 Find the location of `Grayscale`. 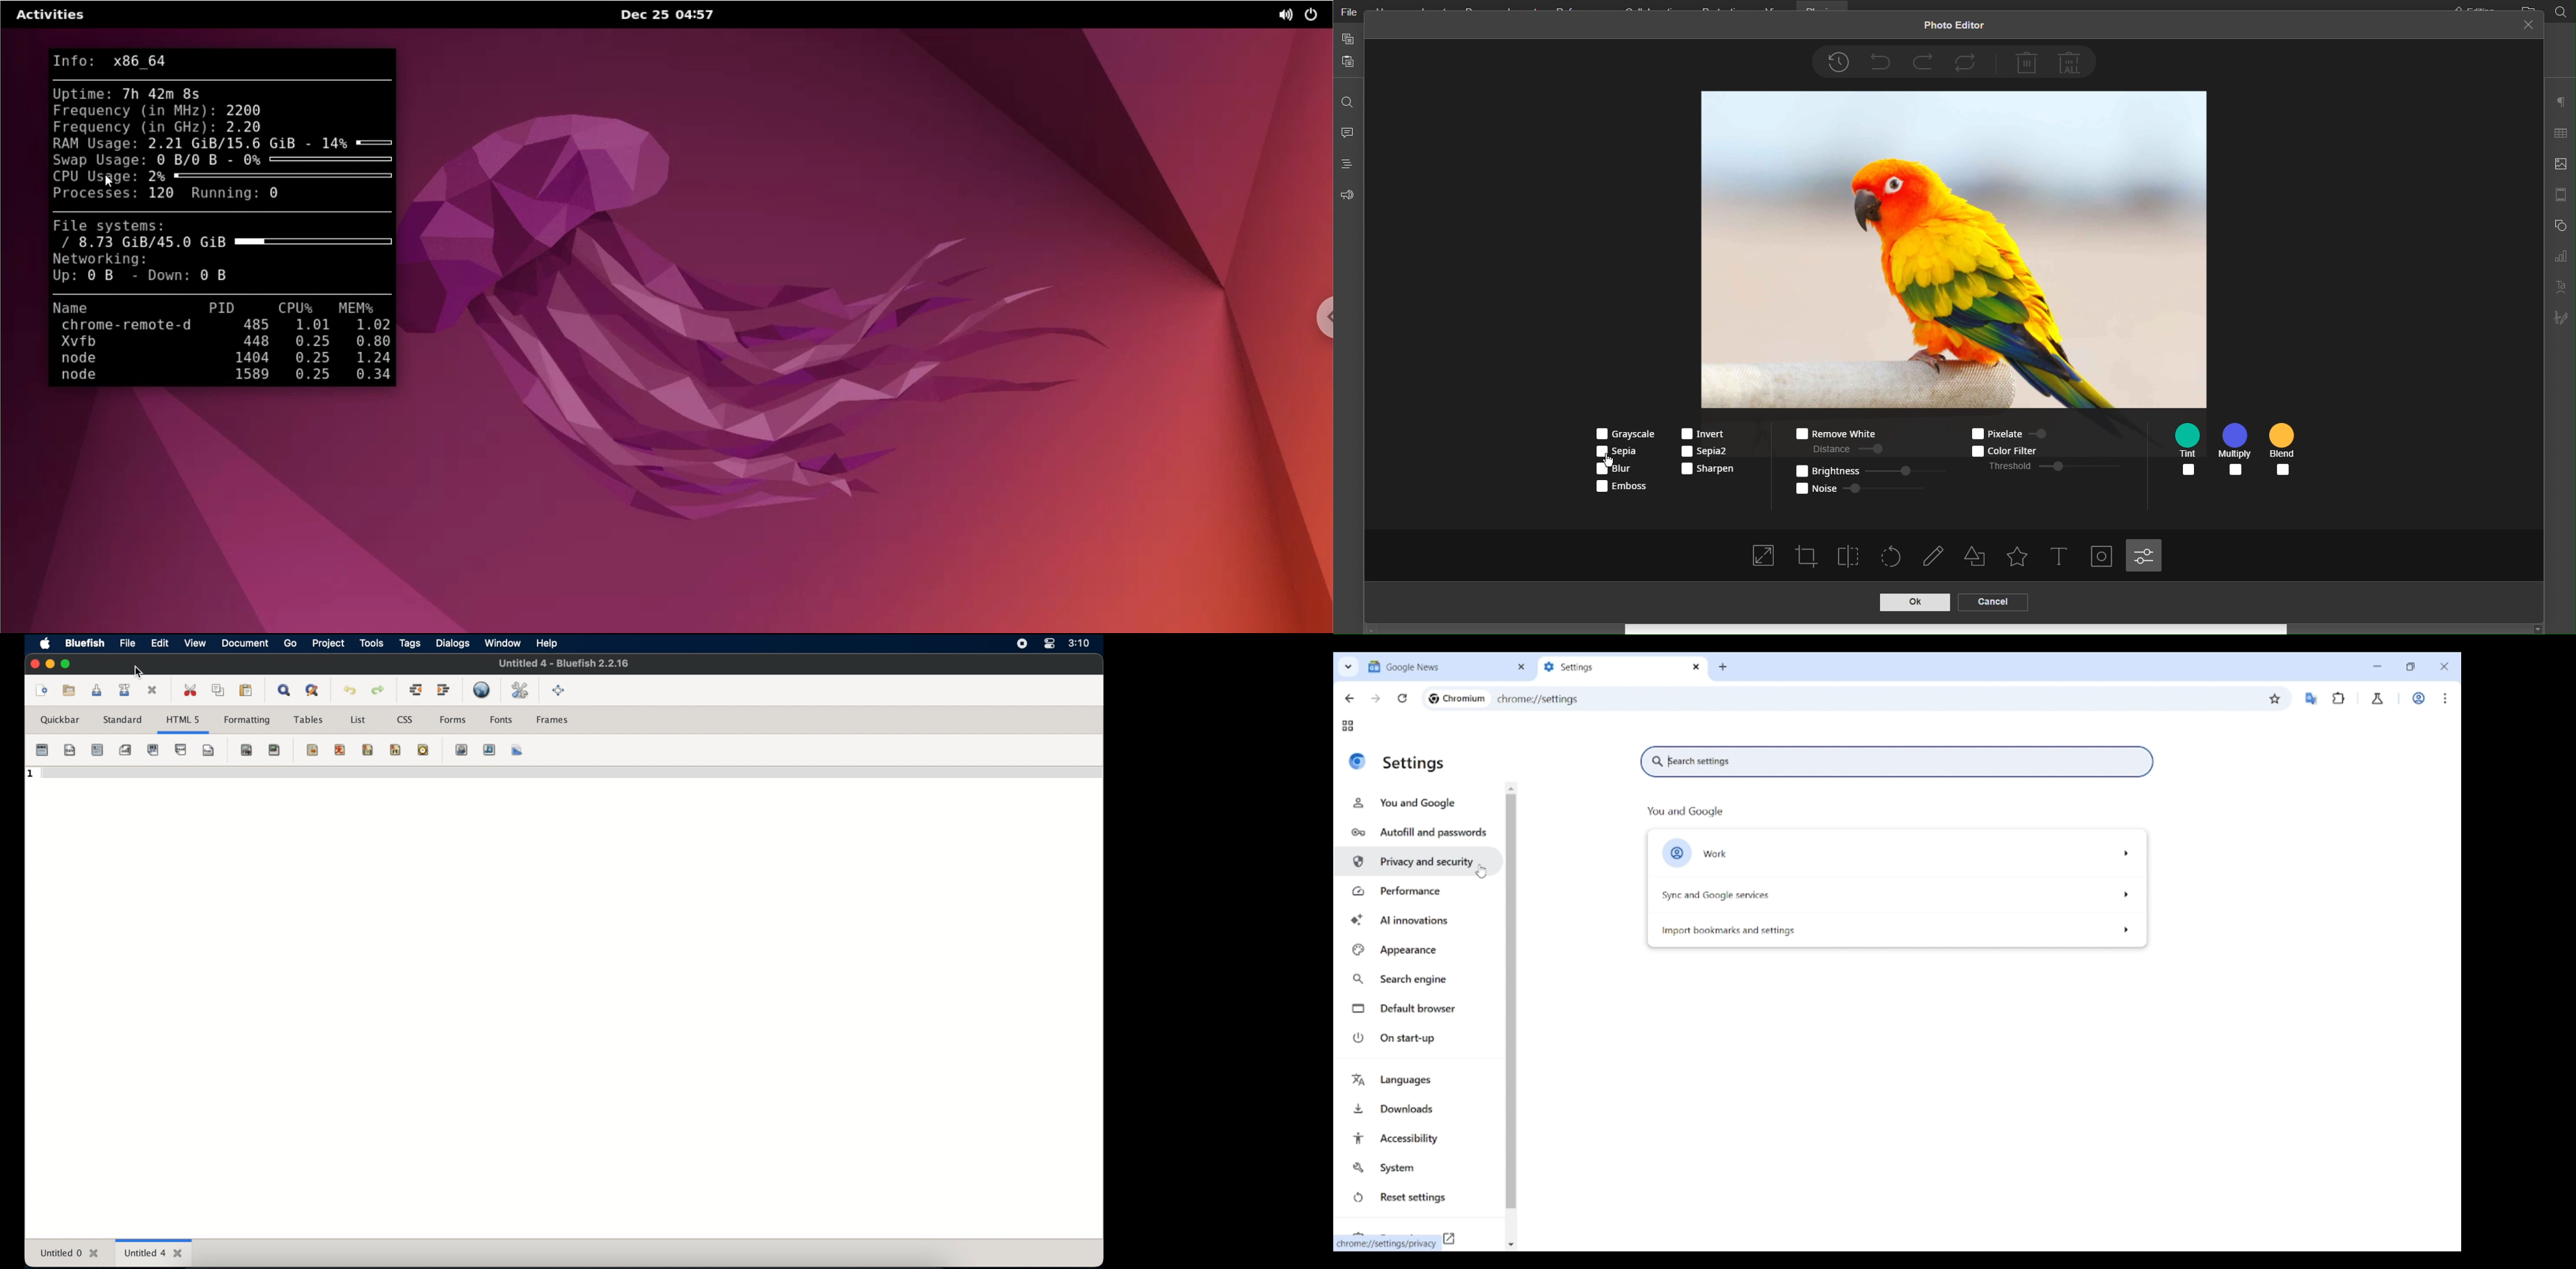

Grayscale is located at coordinates (1622, 433).